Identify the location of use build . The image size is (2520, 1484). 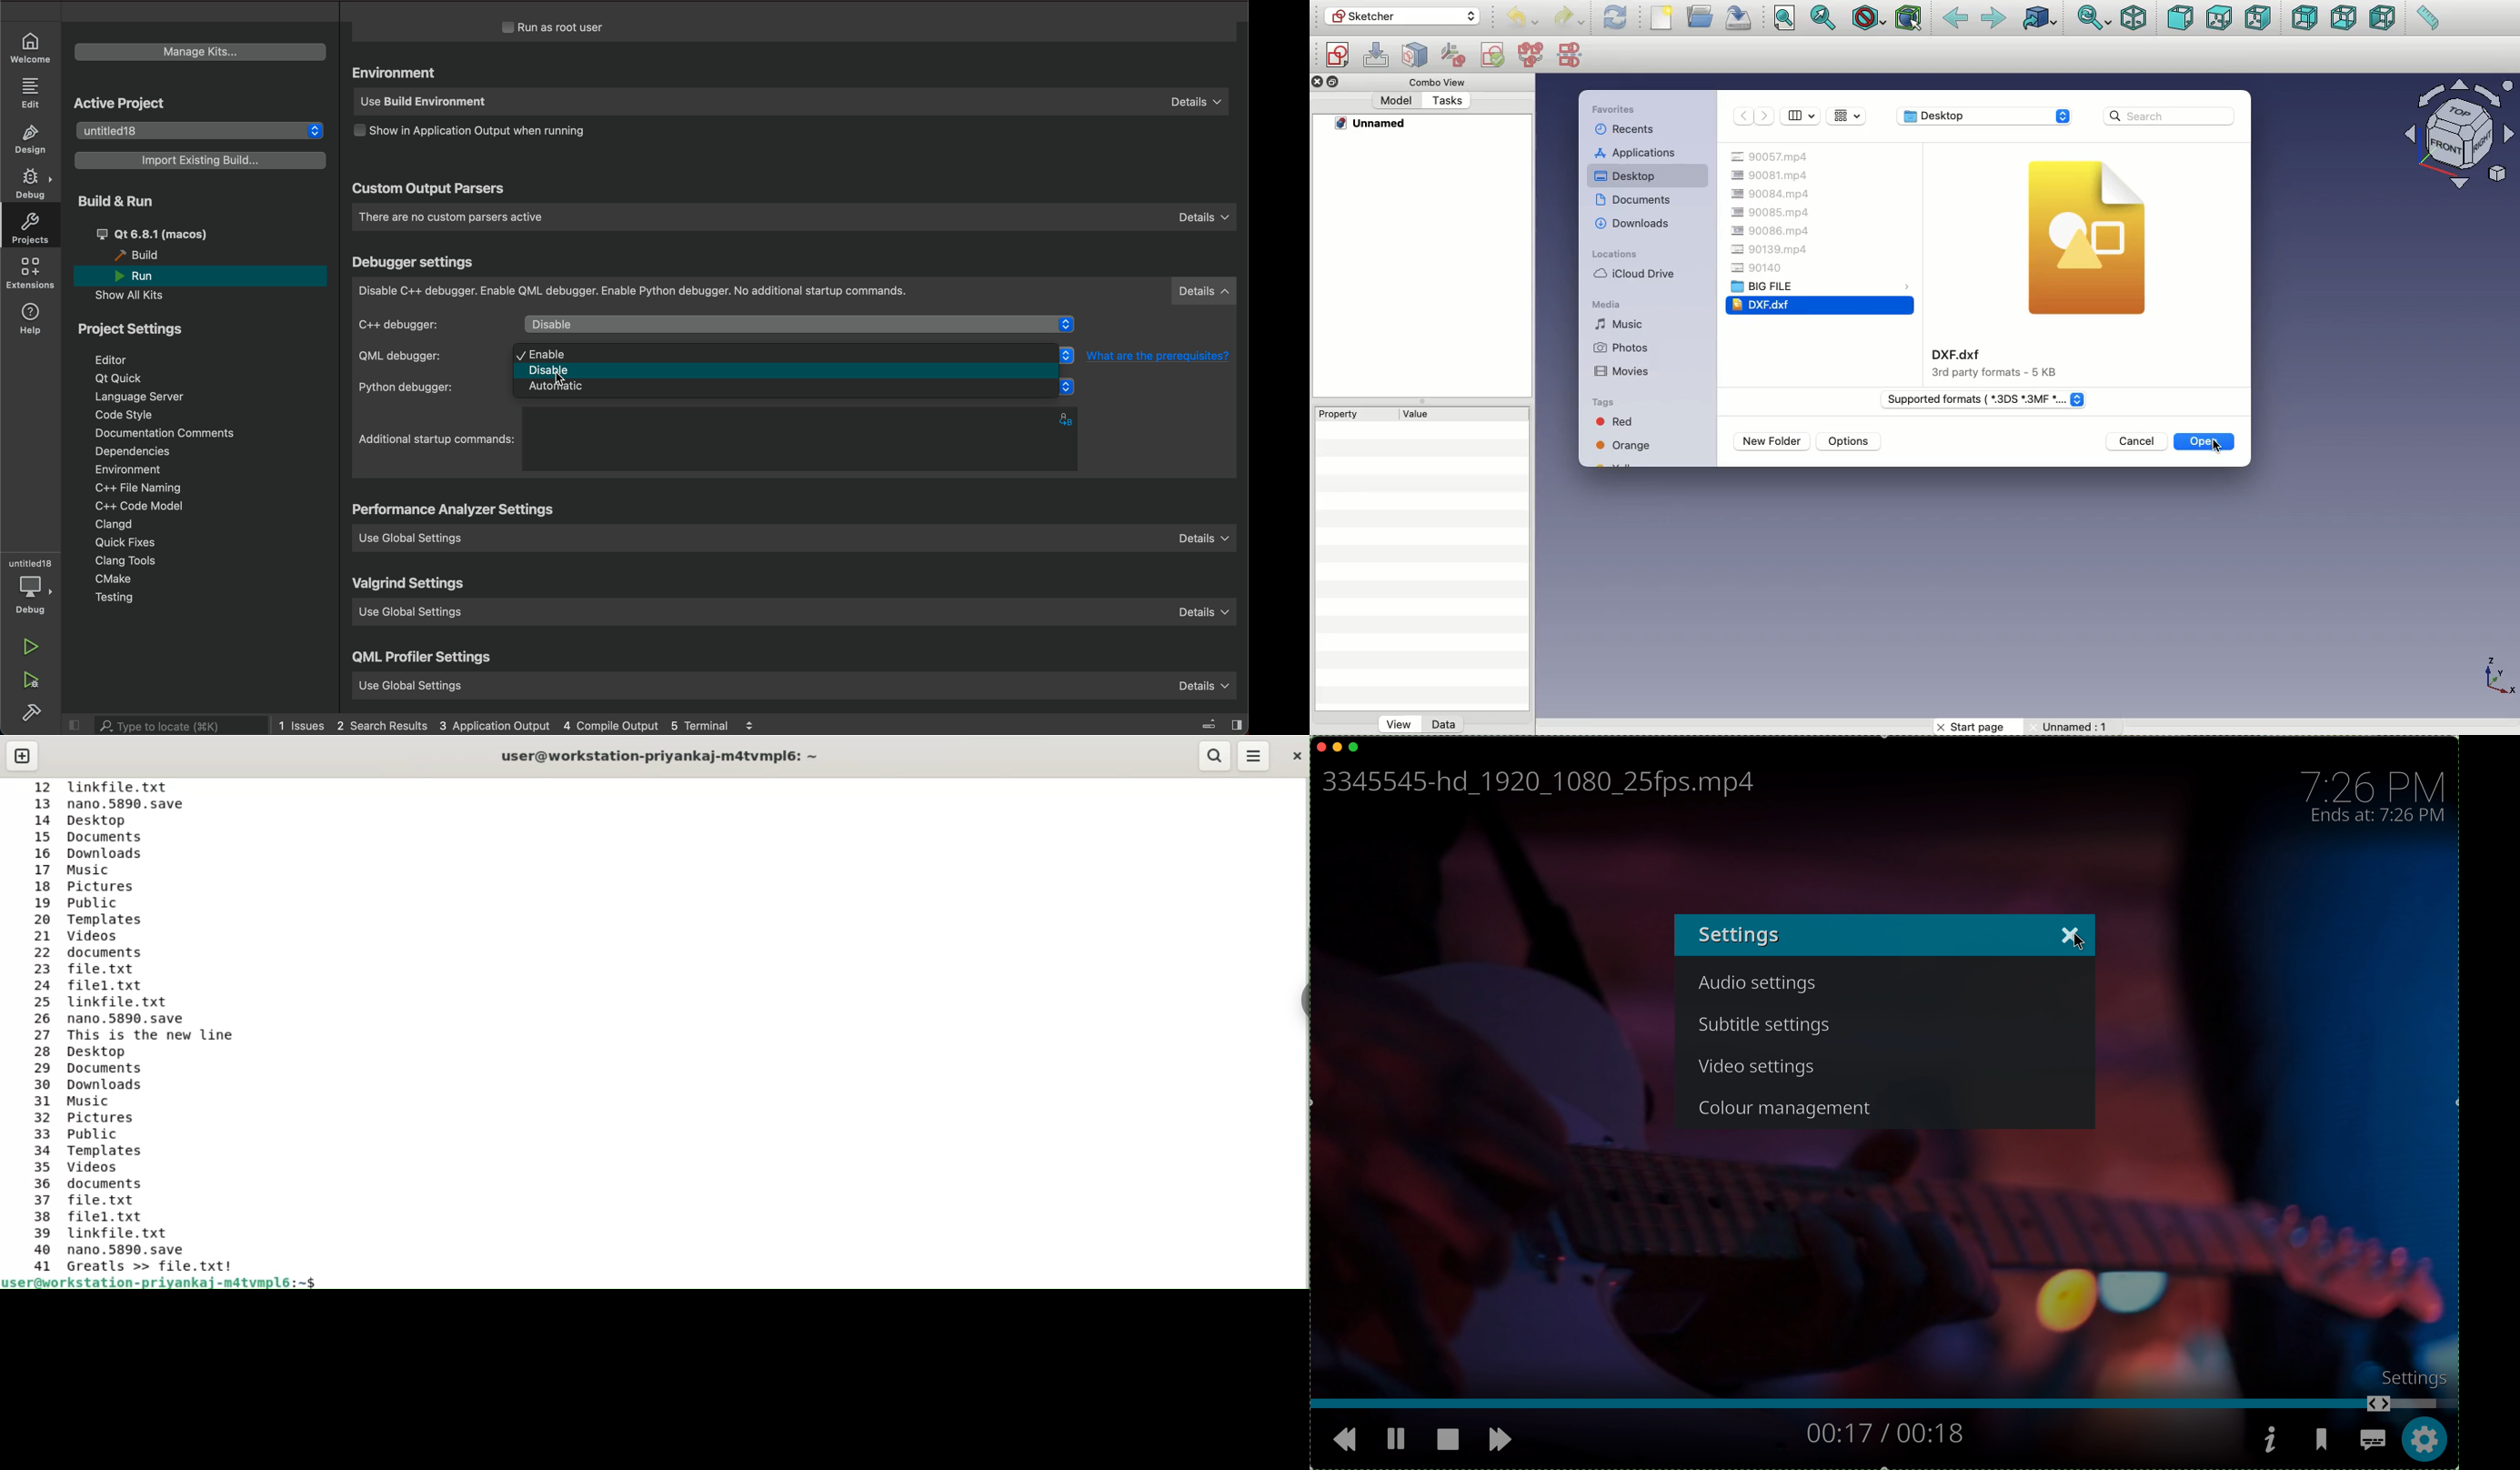
(789, 103).